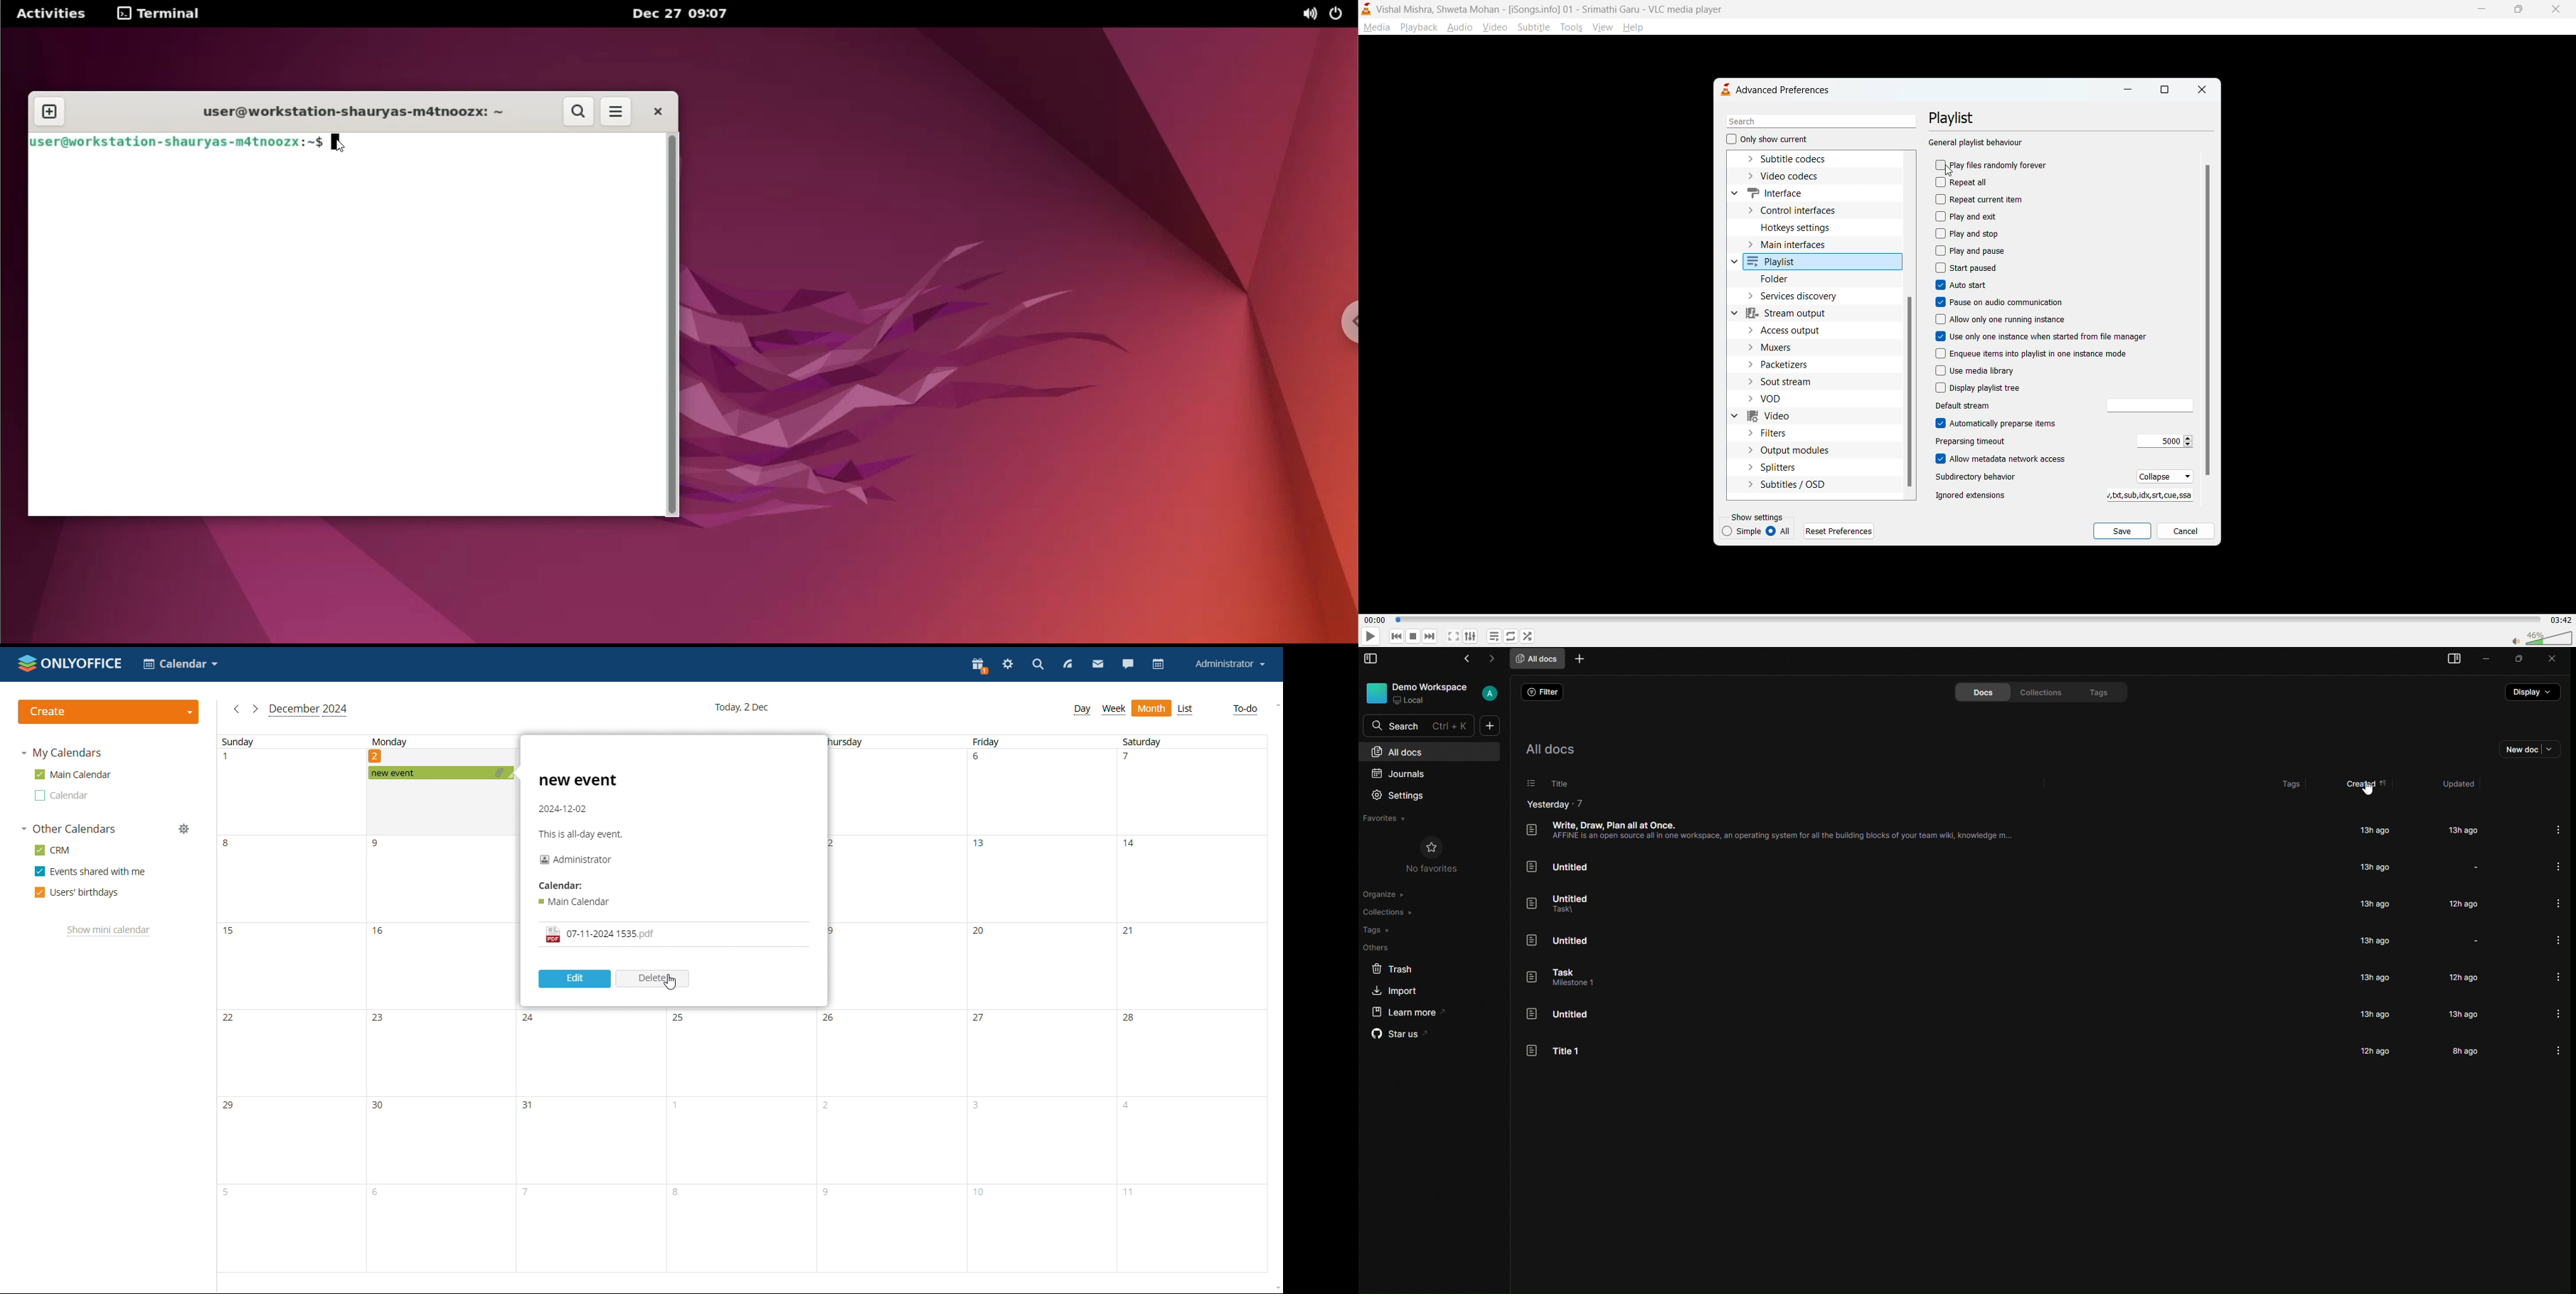  I want to click on enqueue items into playlist, so click(2047, 352).